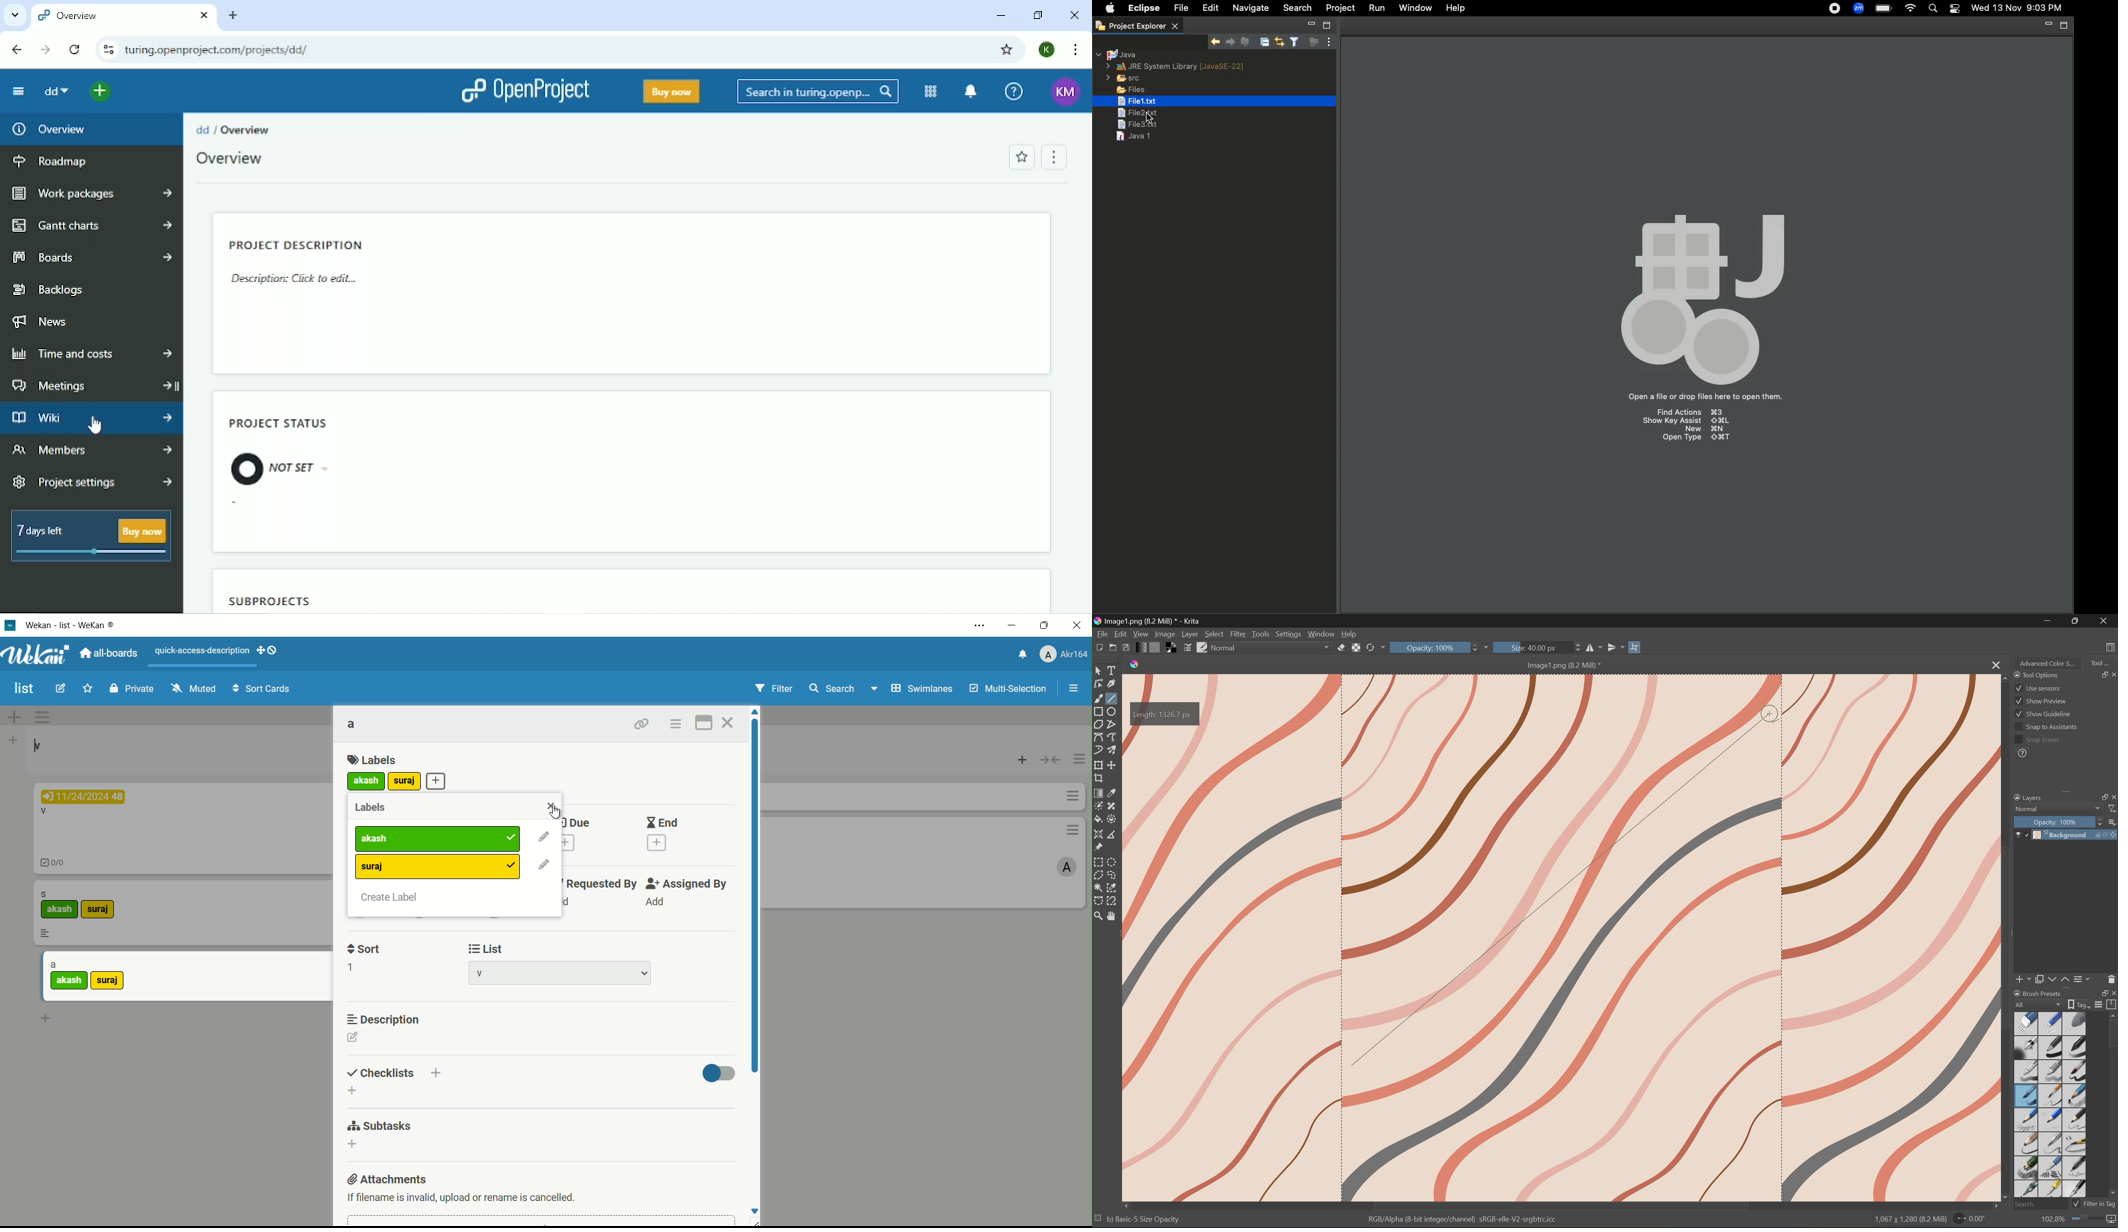 The height and width of the screenshot is (1232, 2128). Describe the element at coordinates (772, 689) in the screenshot. I see `filter` at that location.